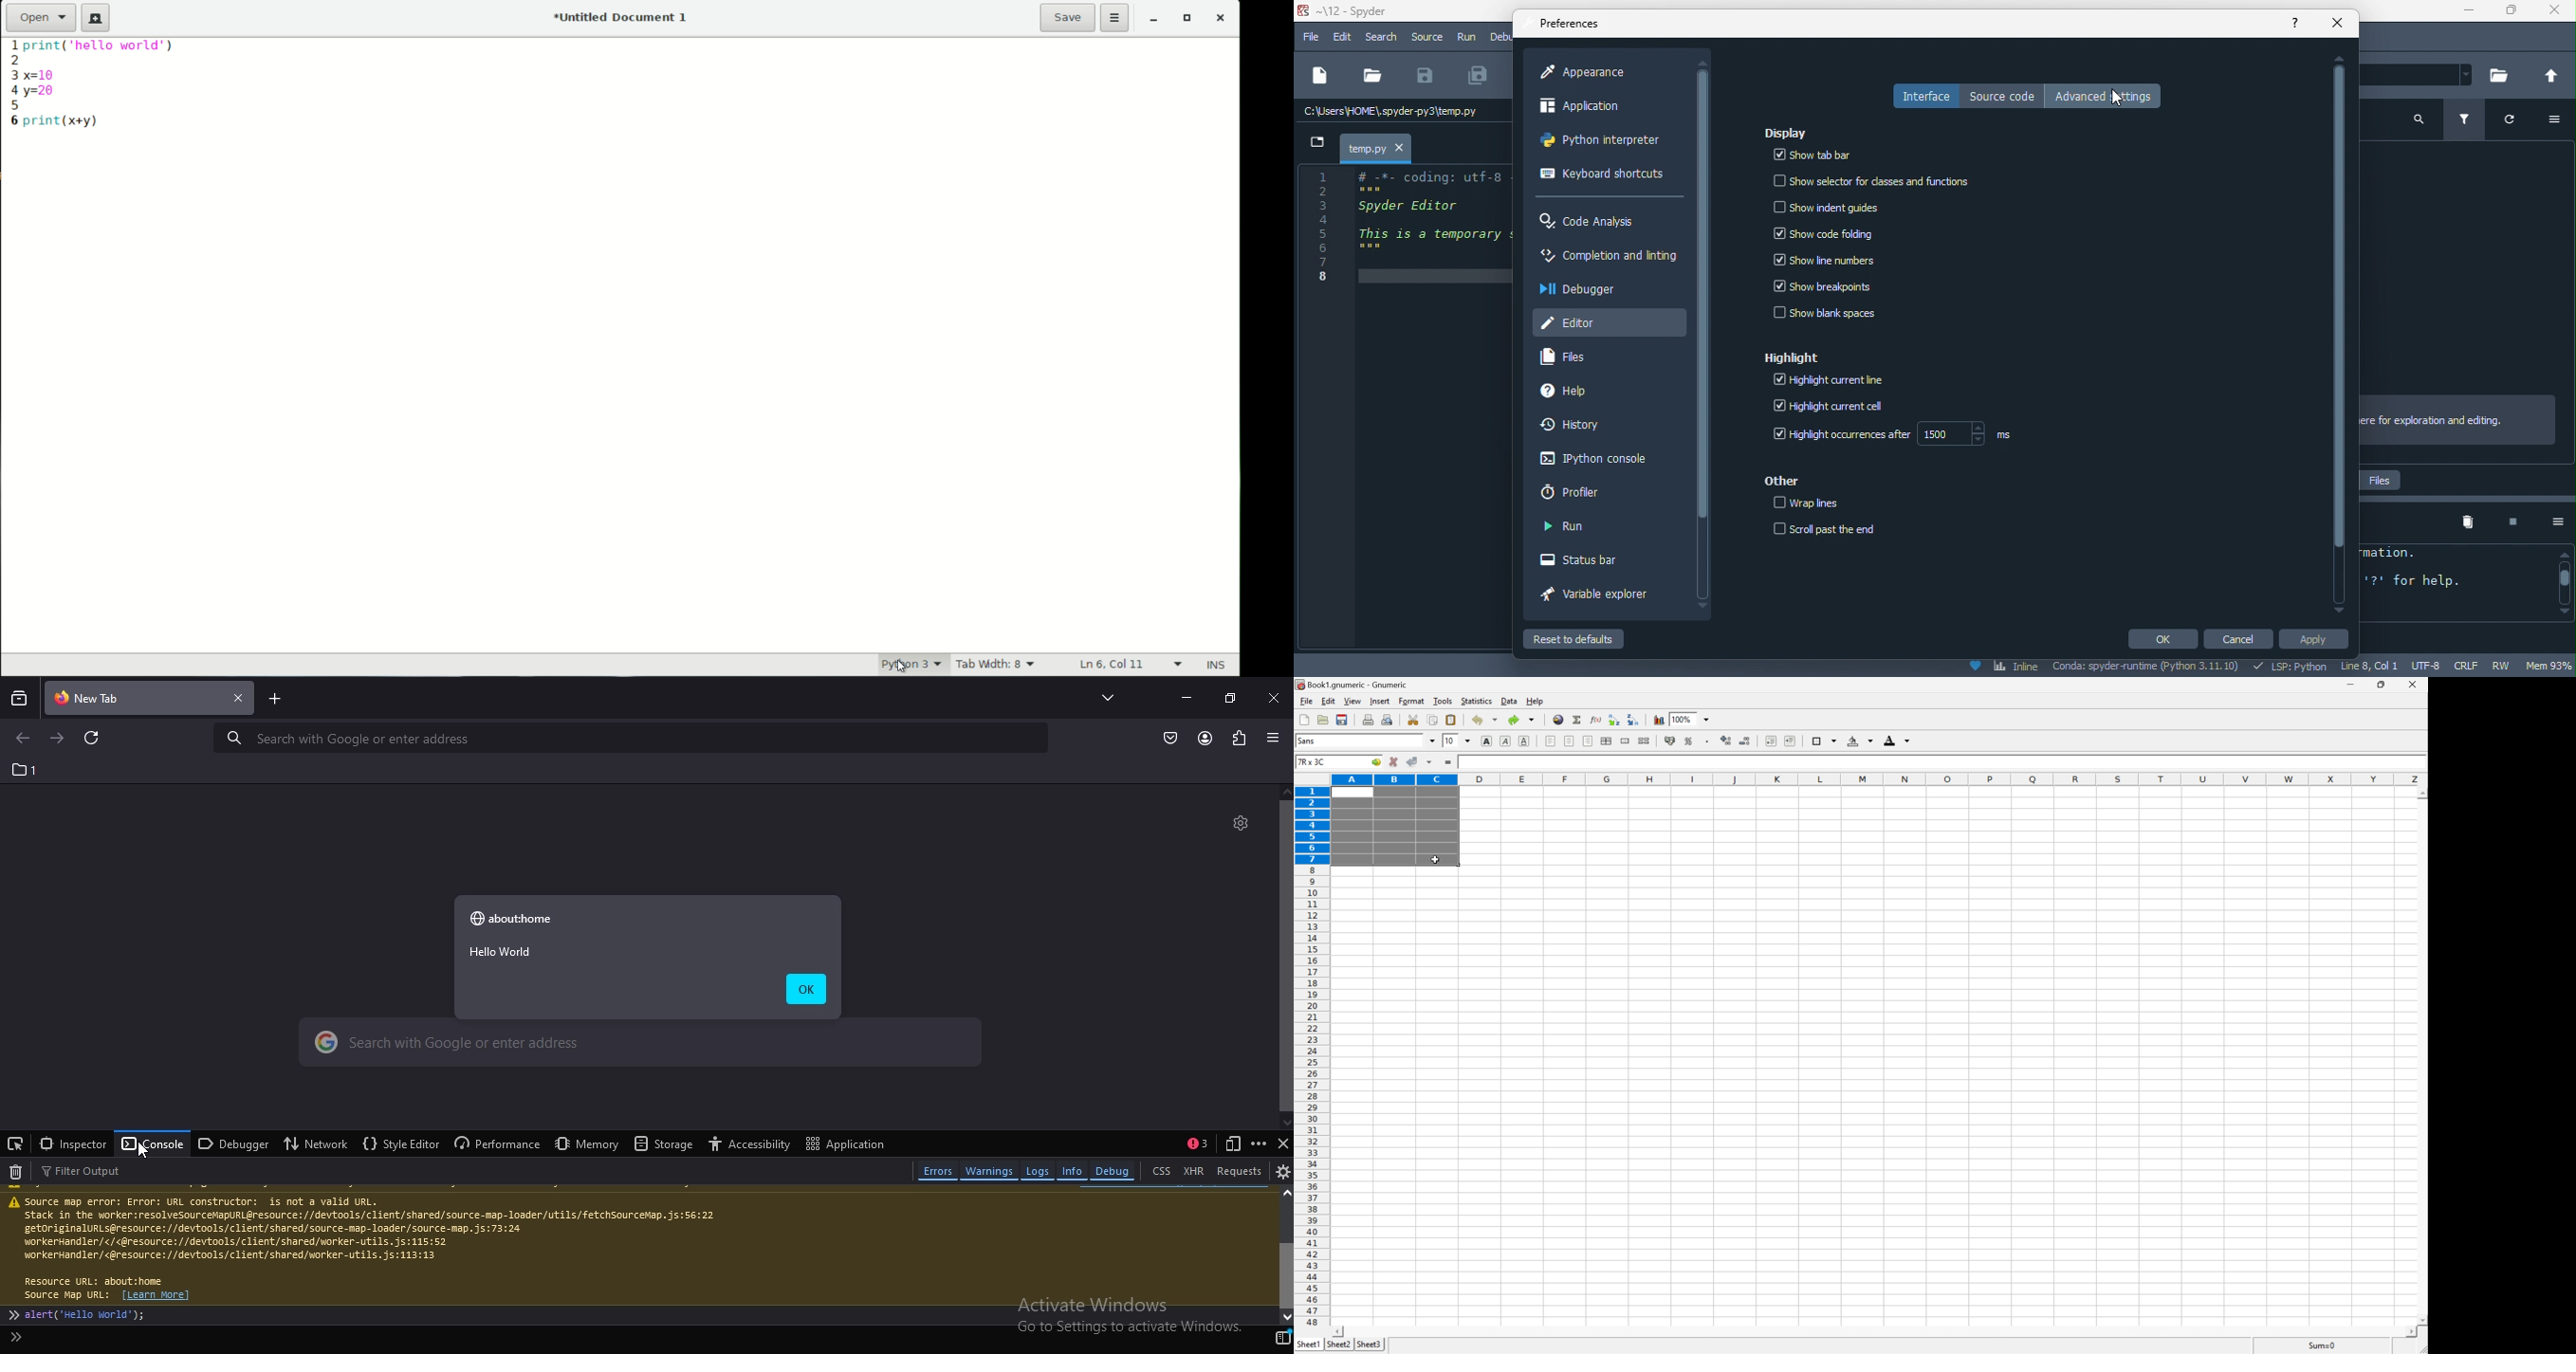 This screenshot has height=1372, width=2576. Describe the element at coordinates (1590, 460) in the screenshot. I see `ipython console` at that location.